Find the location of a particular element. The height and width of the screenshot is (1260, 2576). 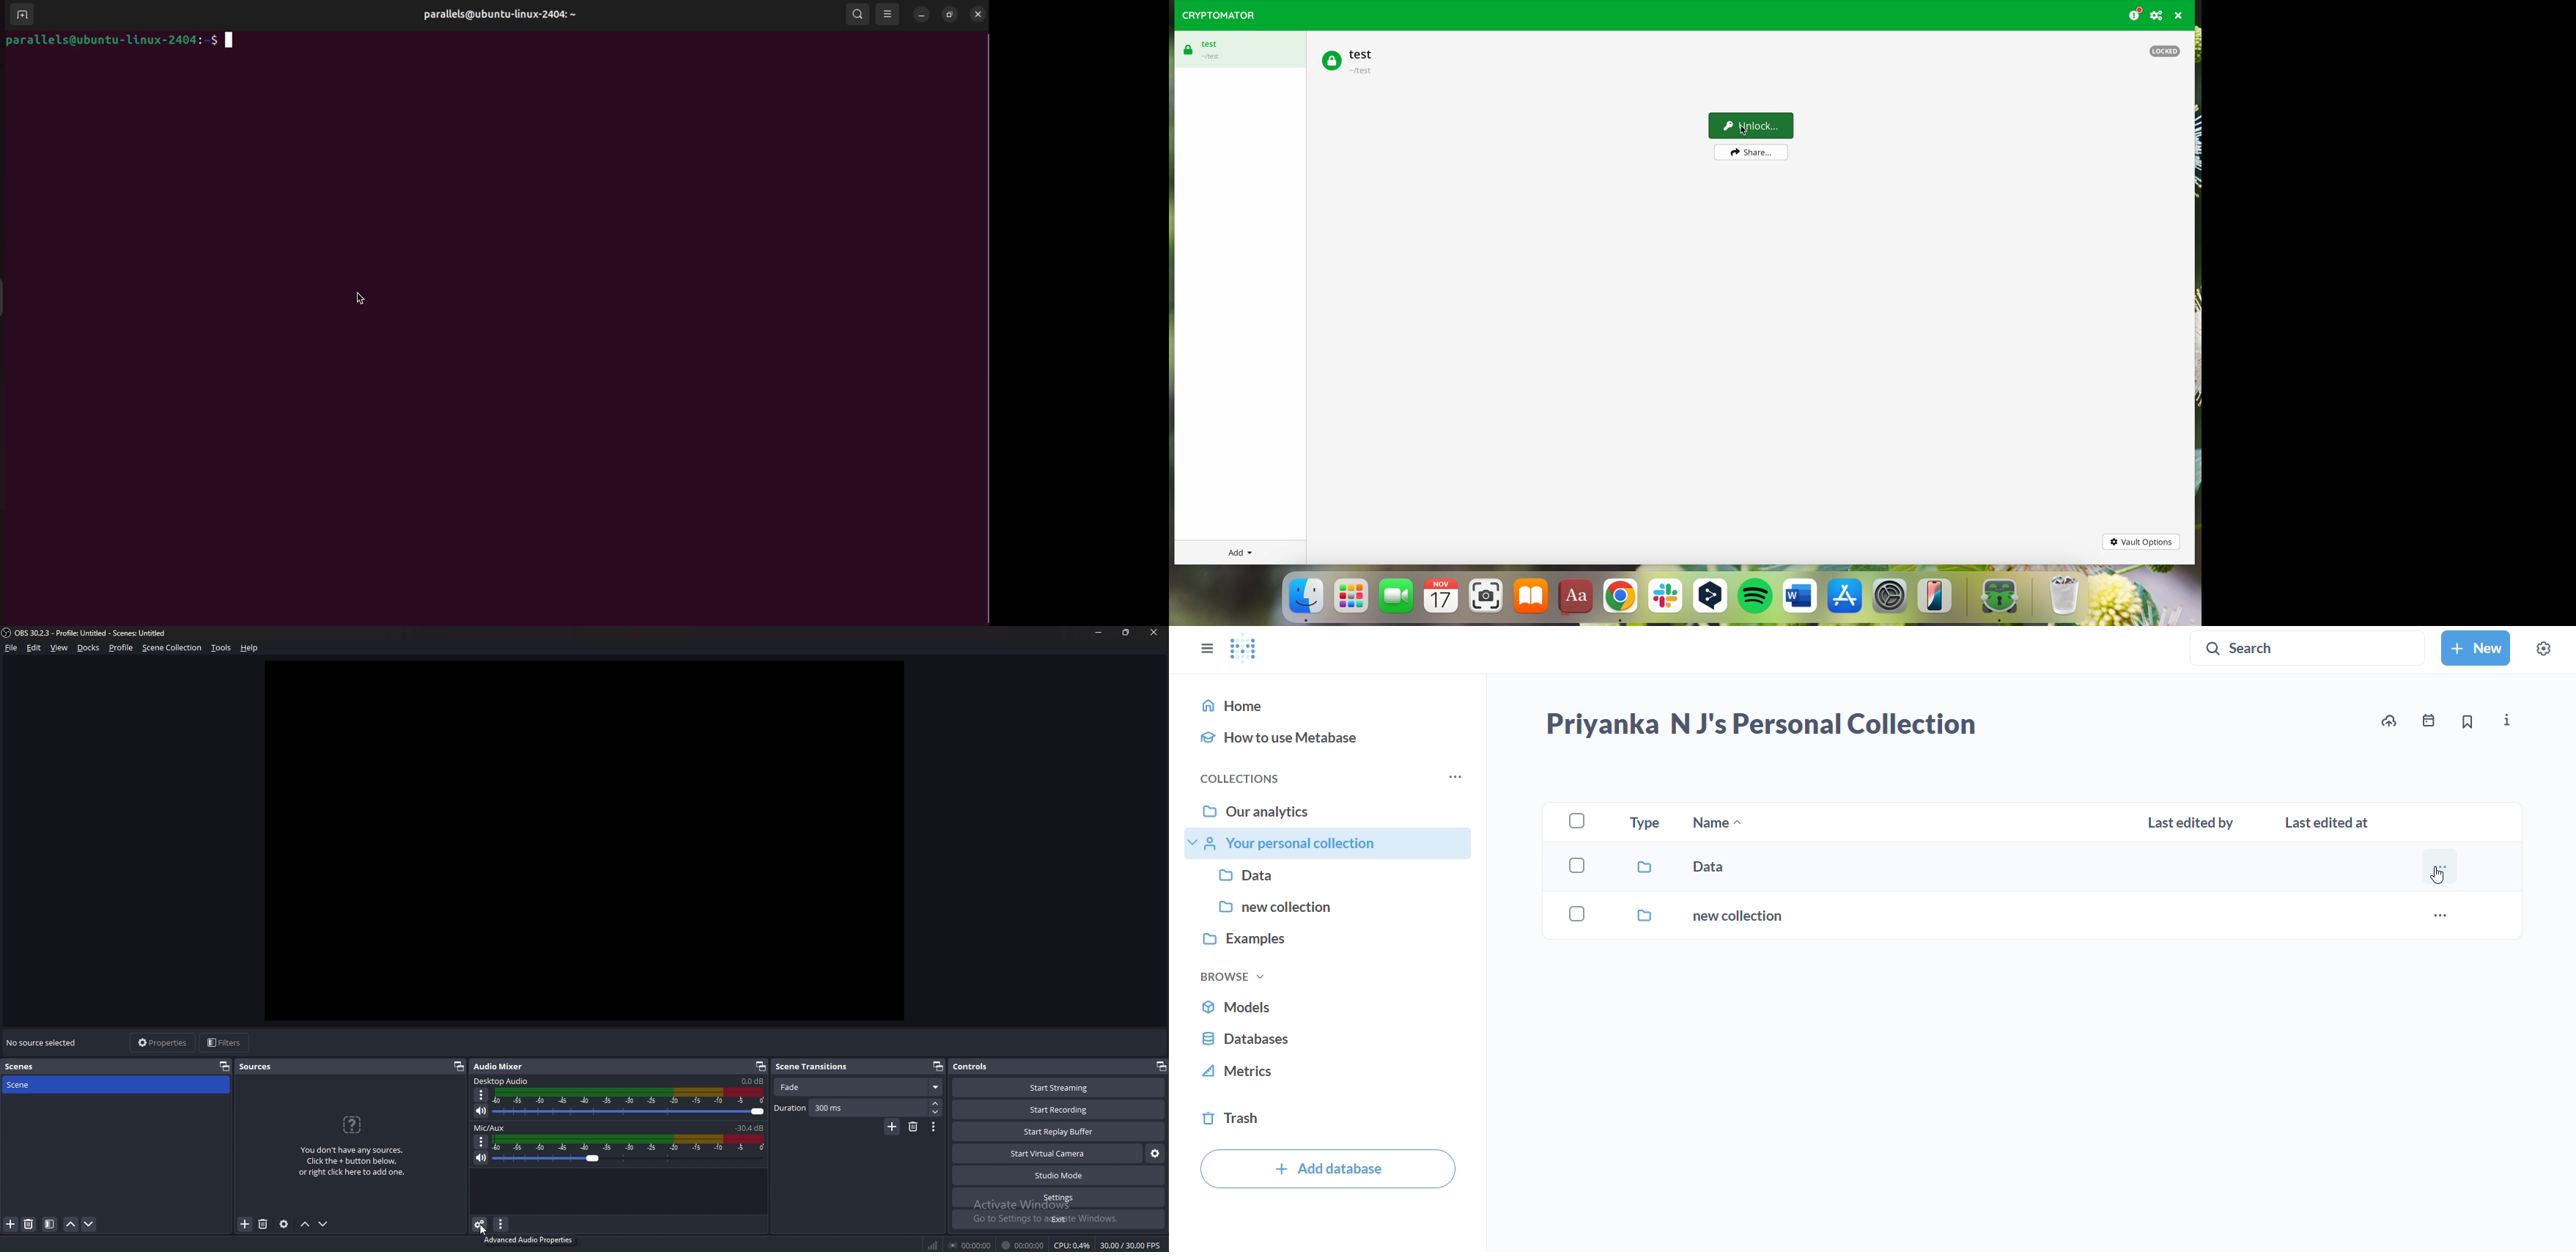

remove source is located at coordinates (263, 1224).